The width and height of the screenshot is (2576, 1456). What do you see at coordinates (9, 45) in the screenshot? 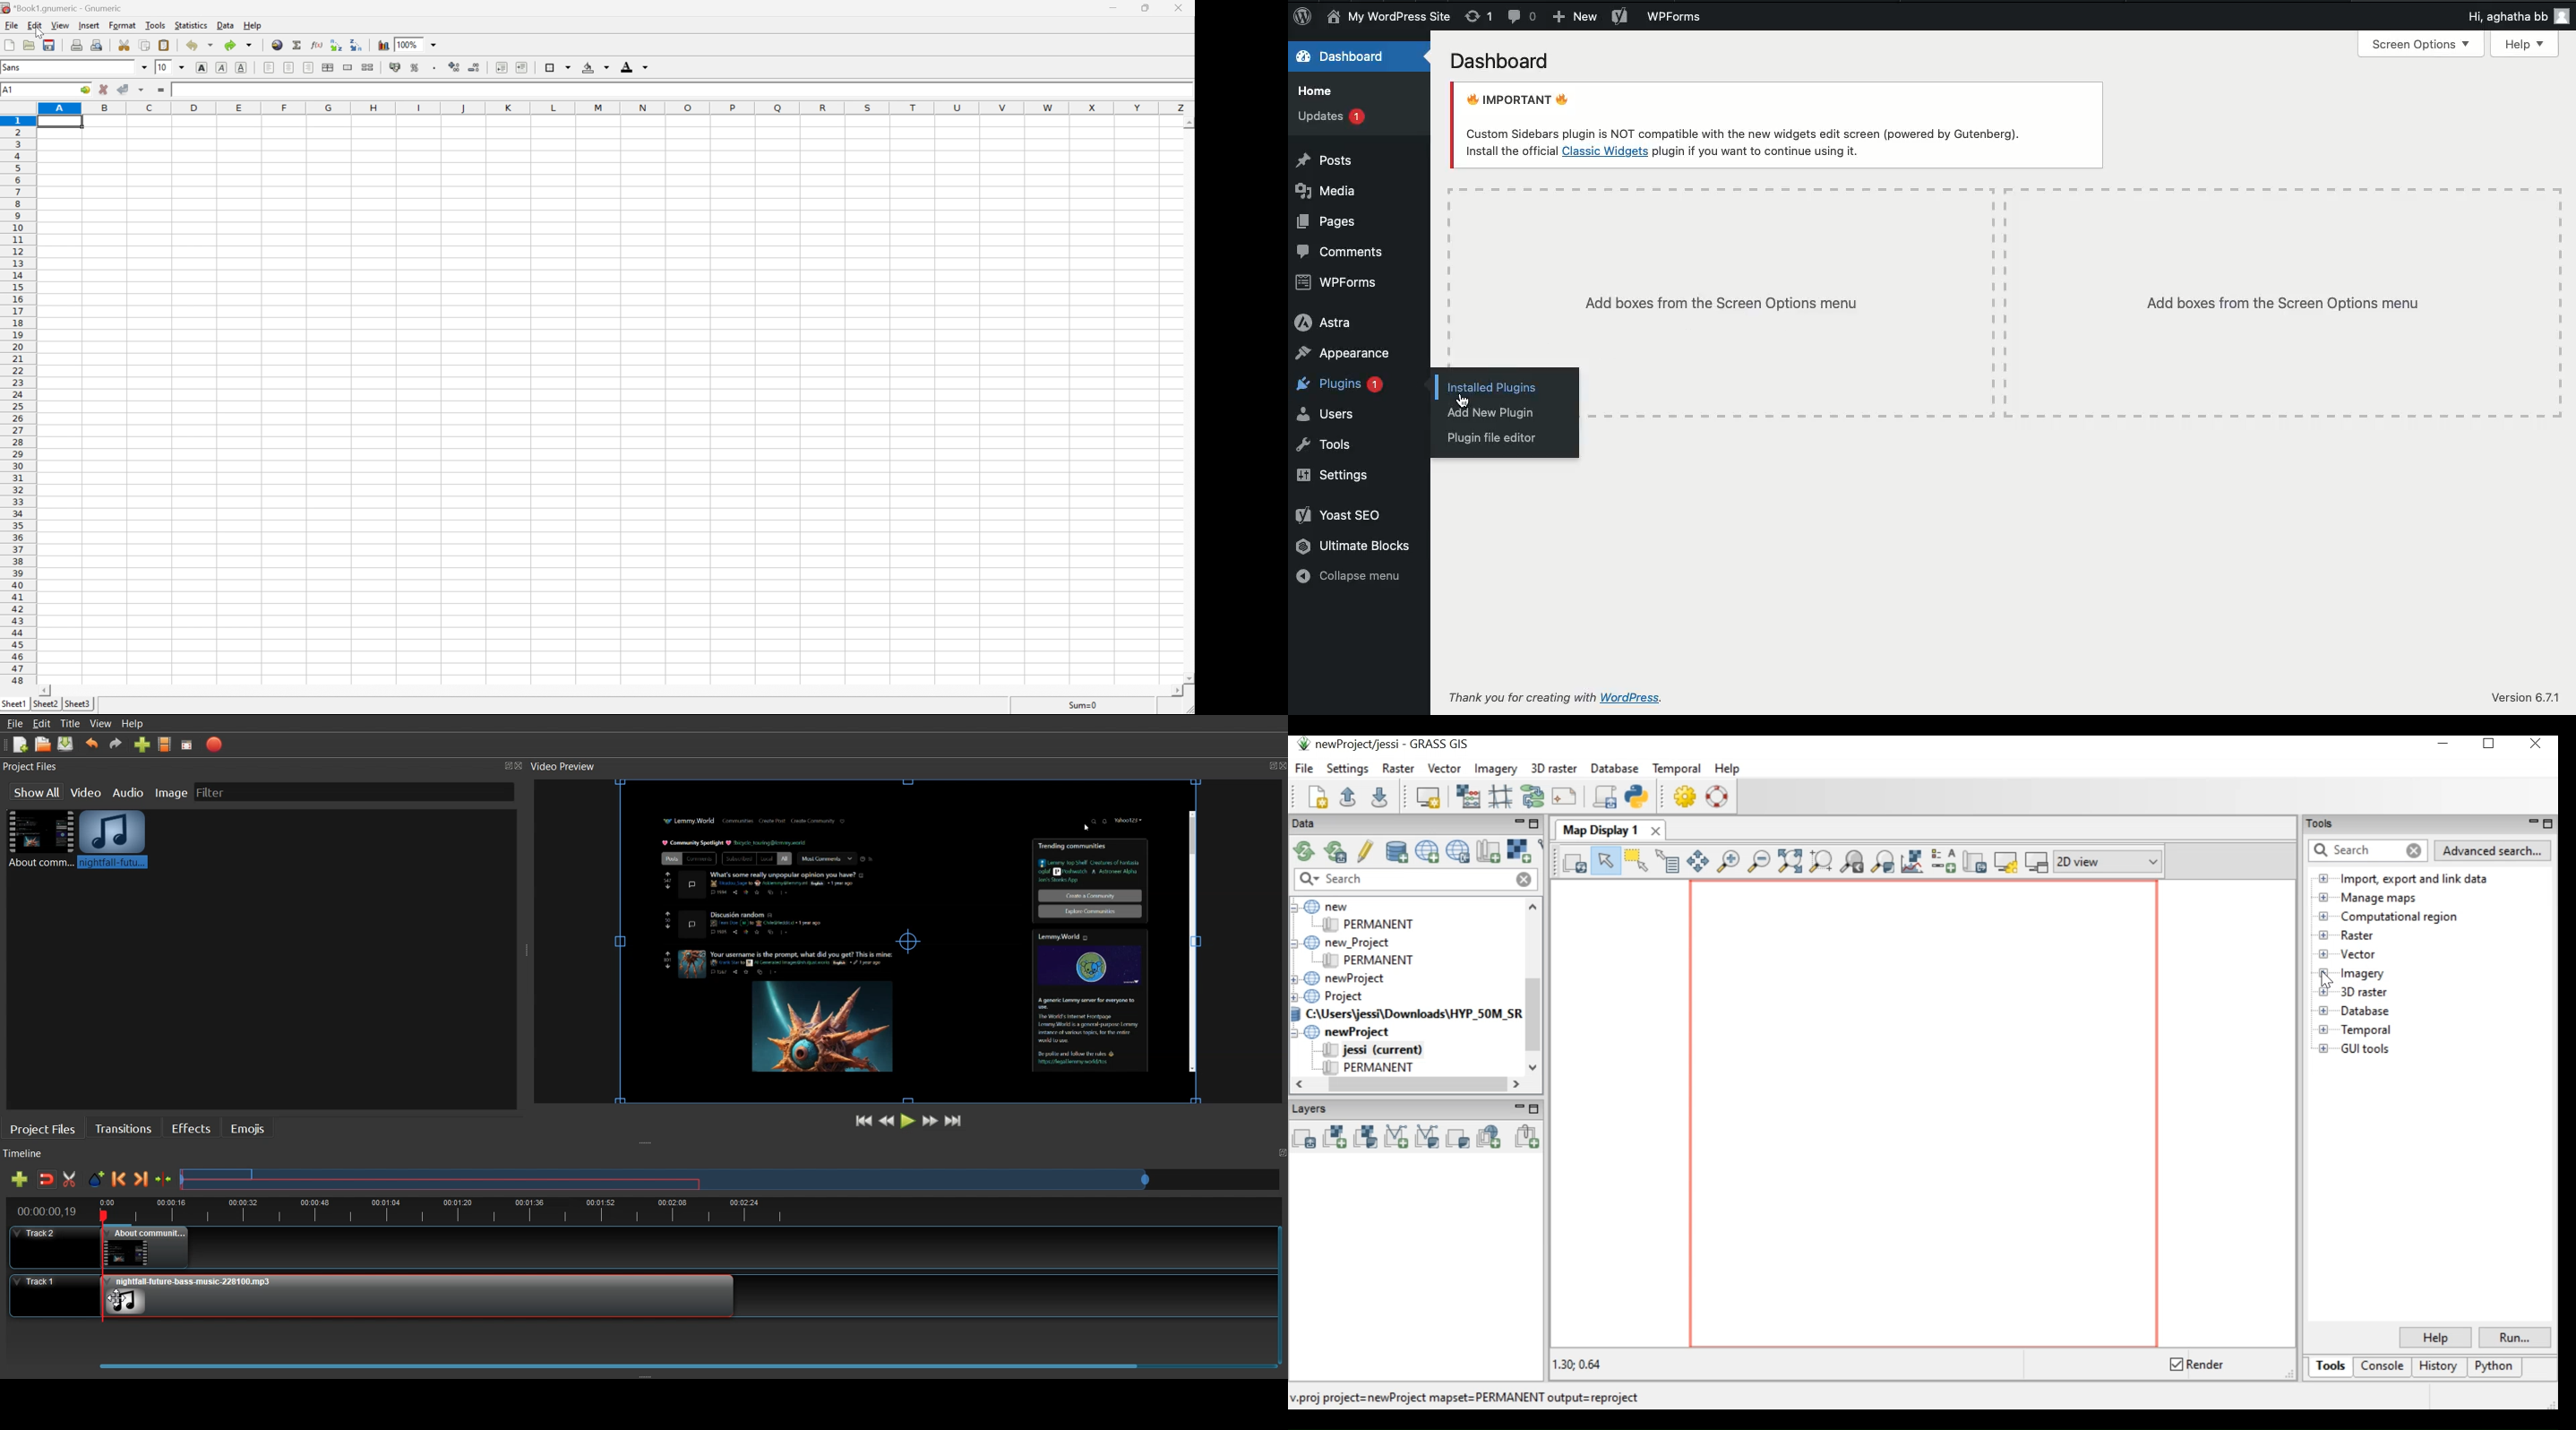
I see `new` at bounding box center [9, 45].